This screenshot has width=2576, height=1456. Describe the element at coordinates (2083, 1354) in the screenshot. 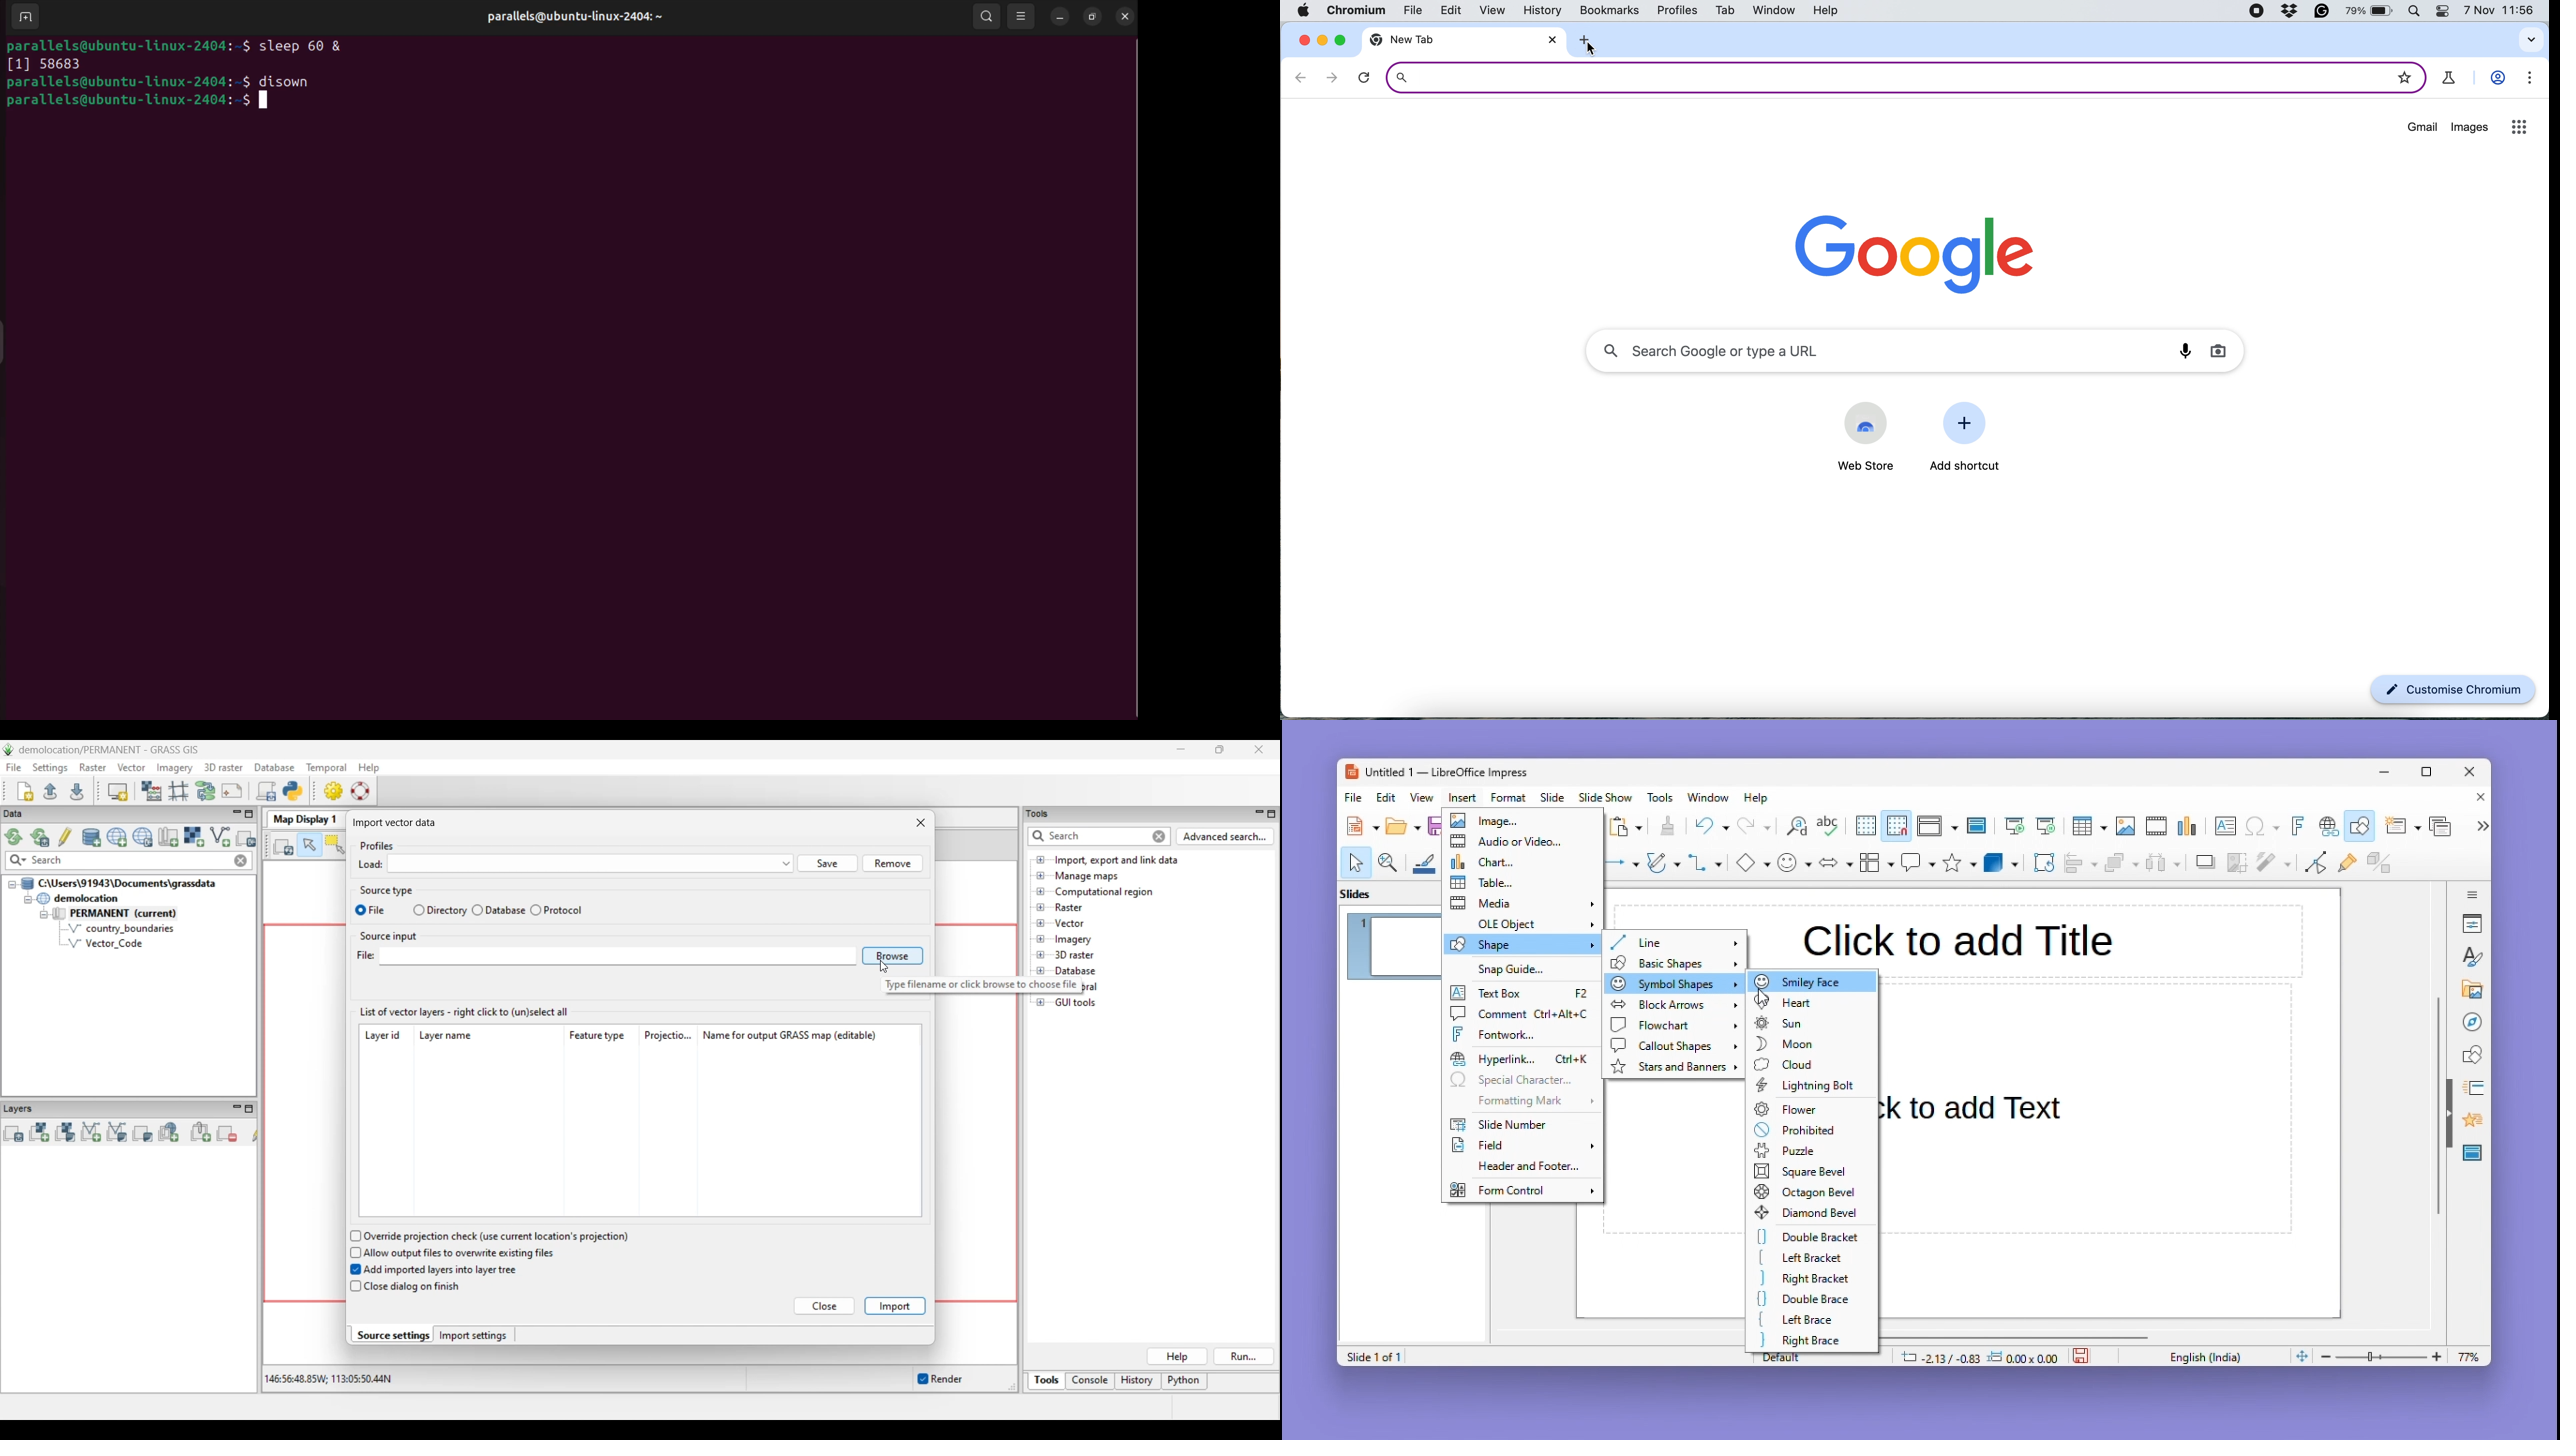

I see `save` at that location.